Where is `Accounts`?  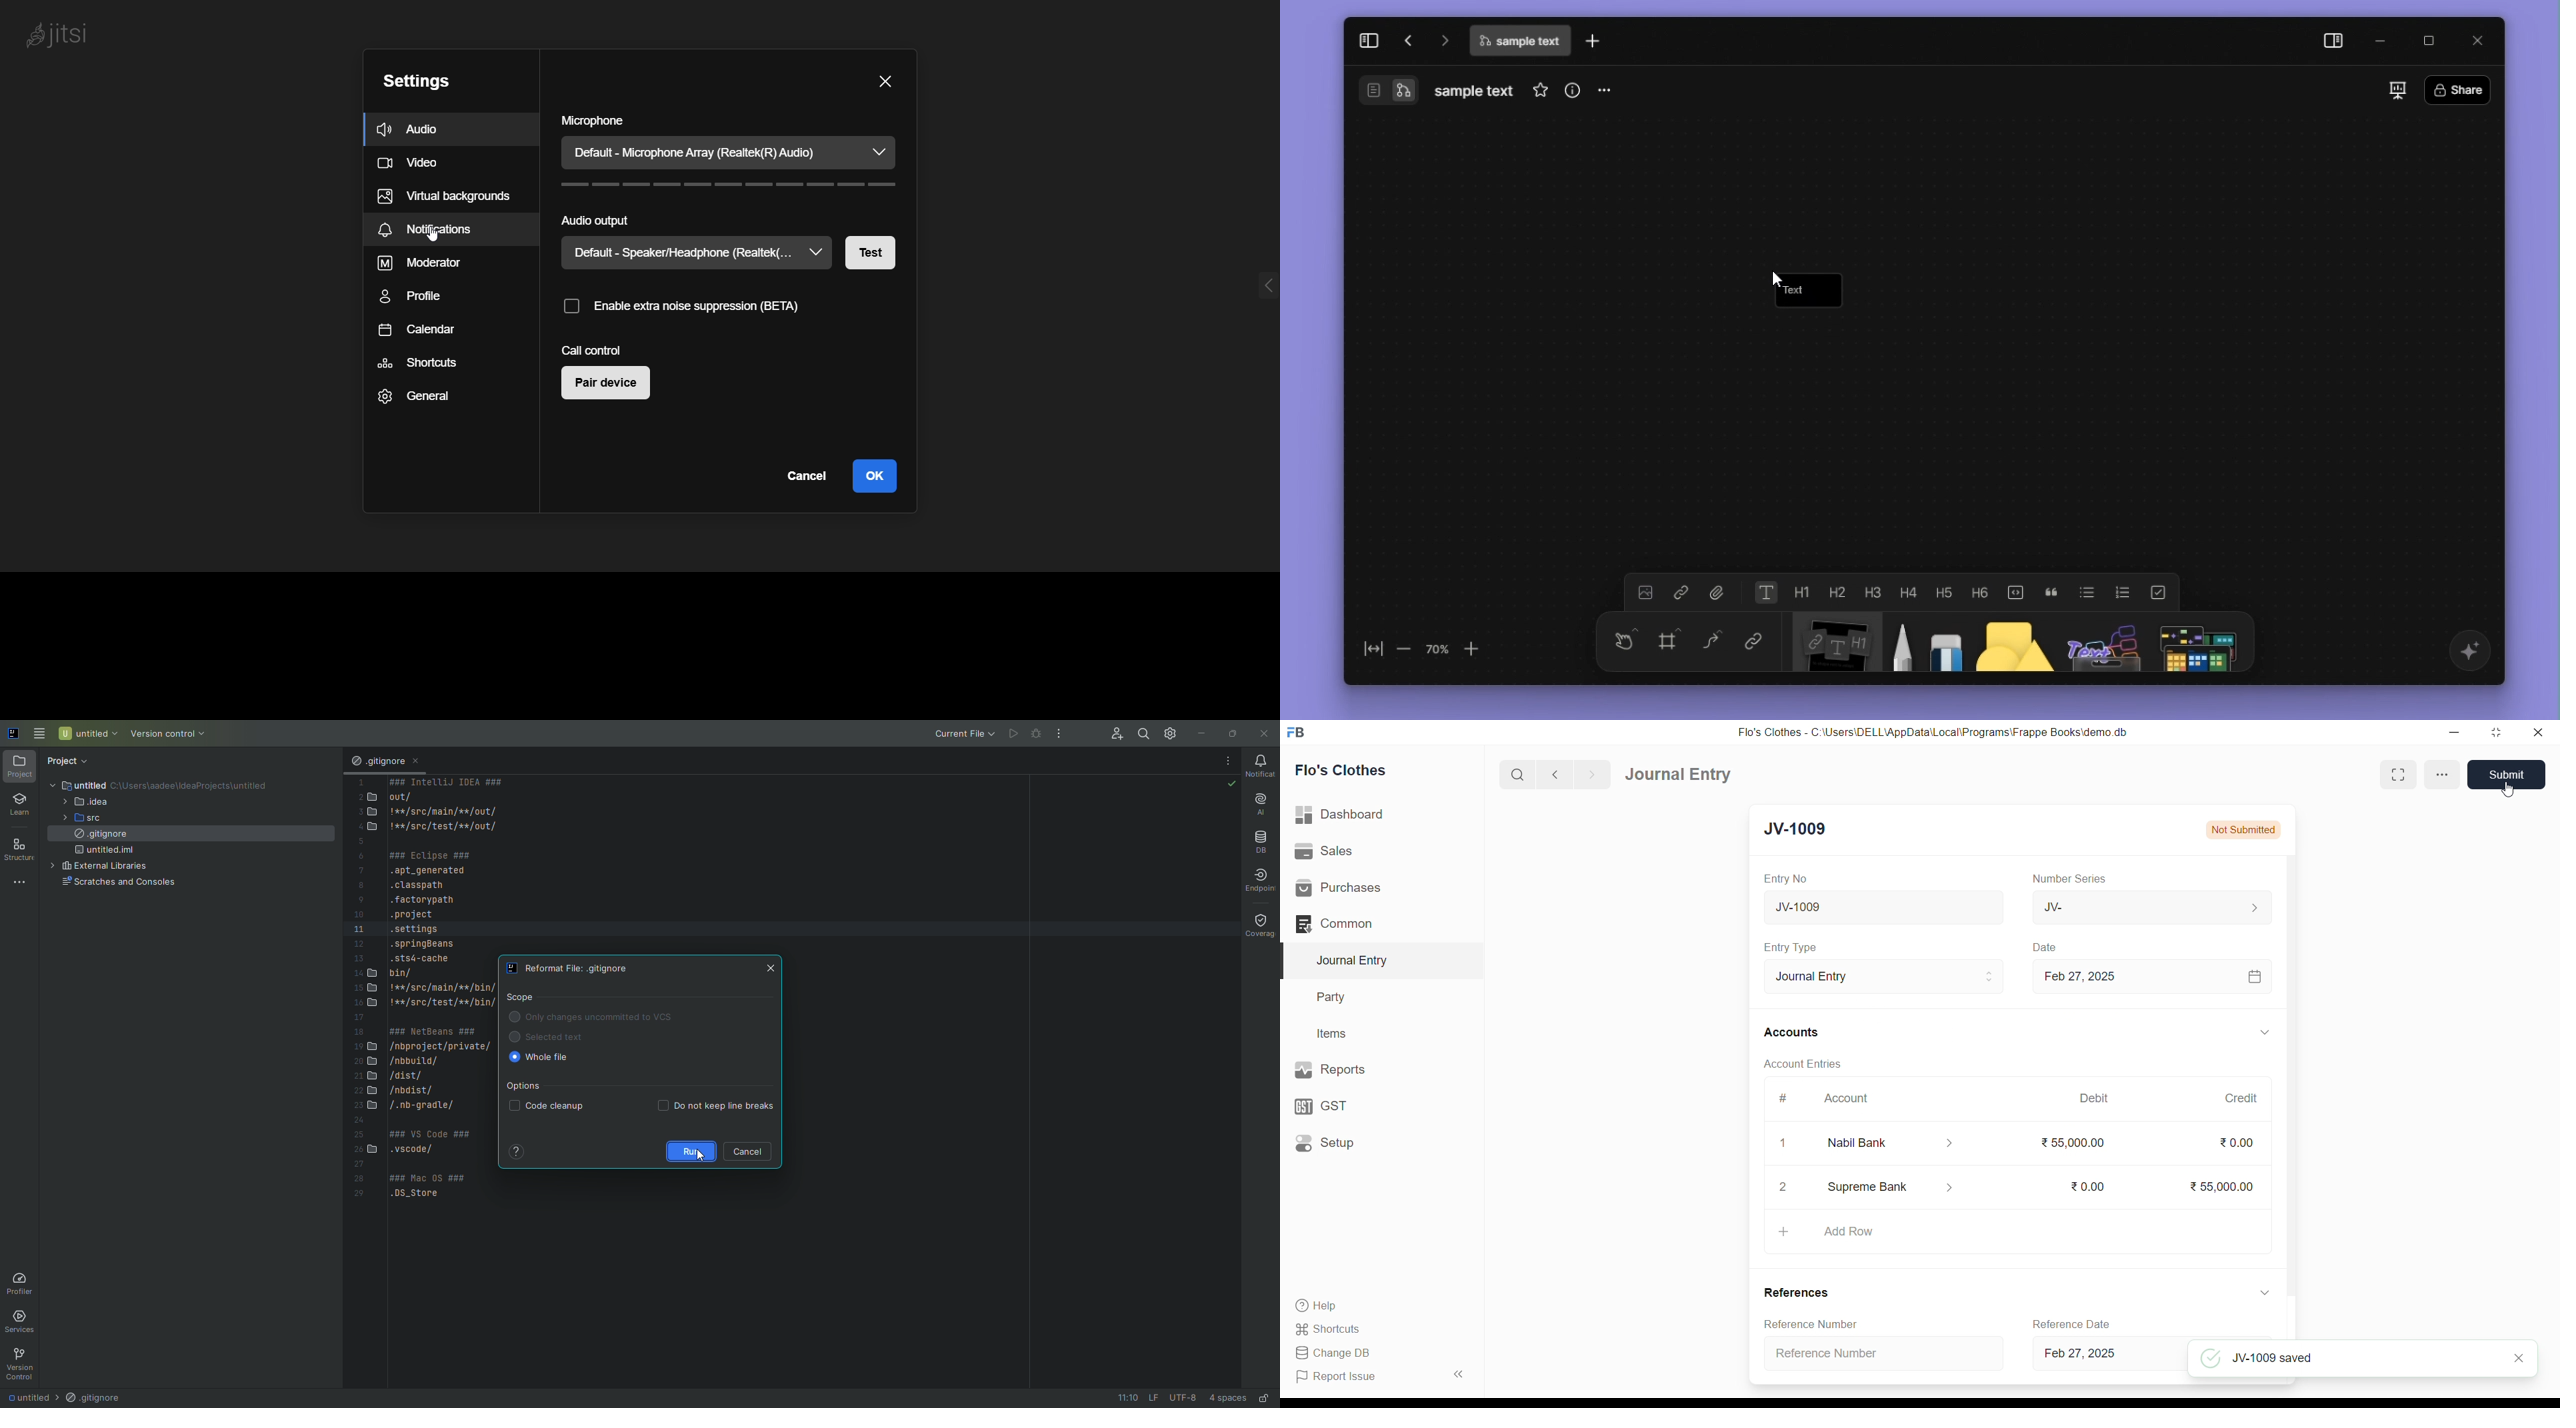
Accounts is located at coordinates (1792, 1033).